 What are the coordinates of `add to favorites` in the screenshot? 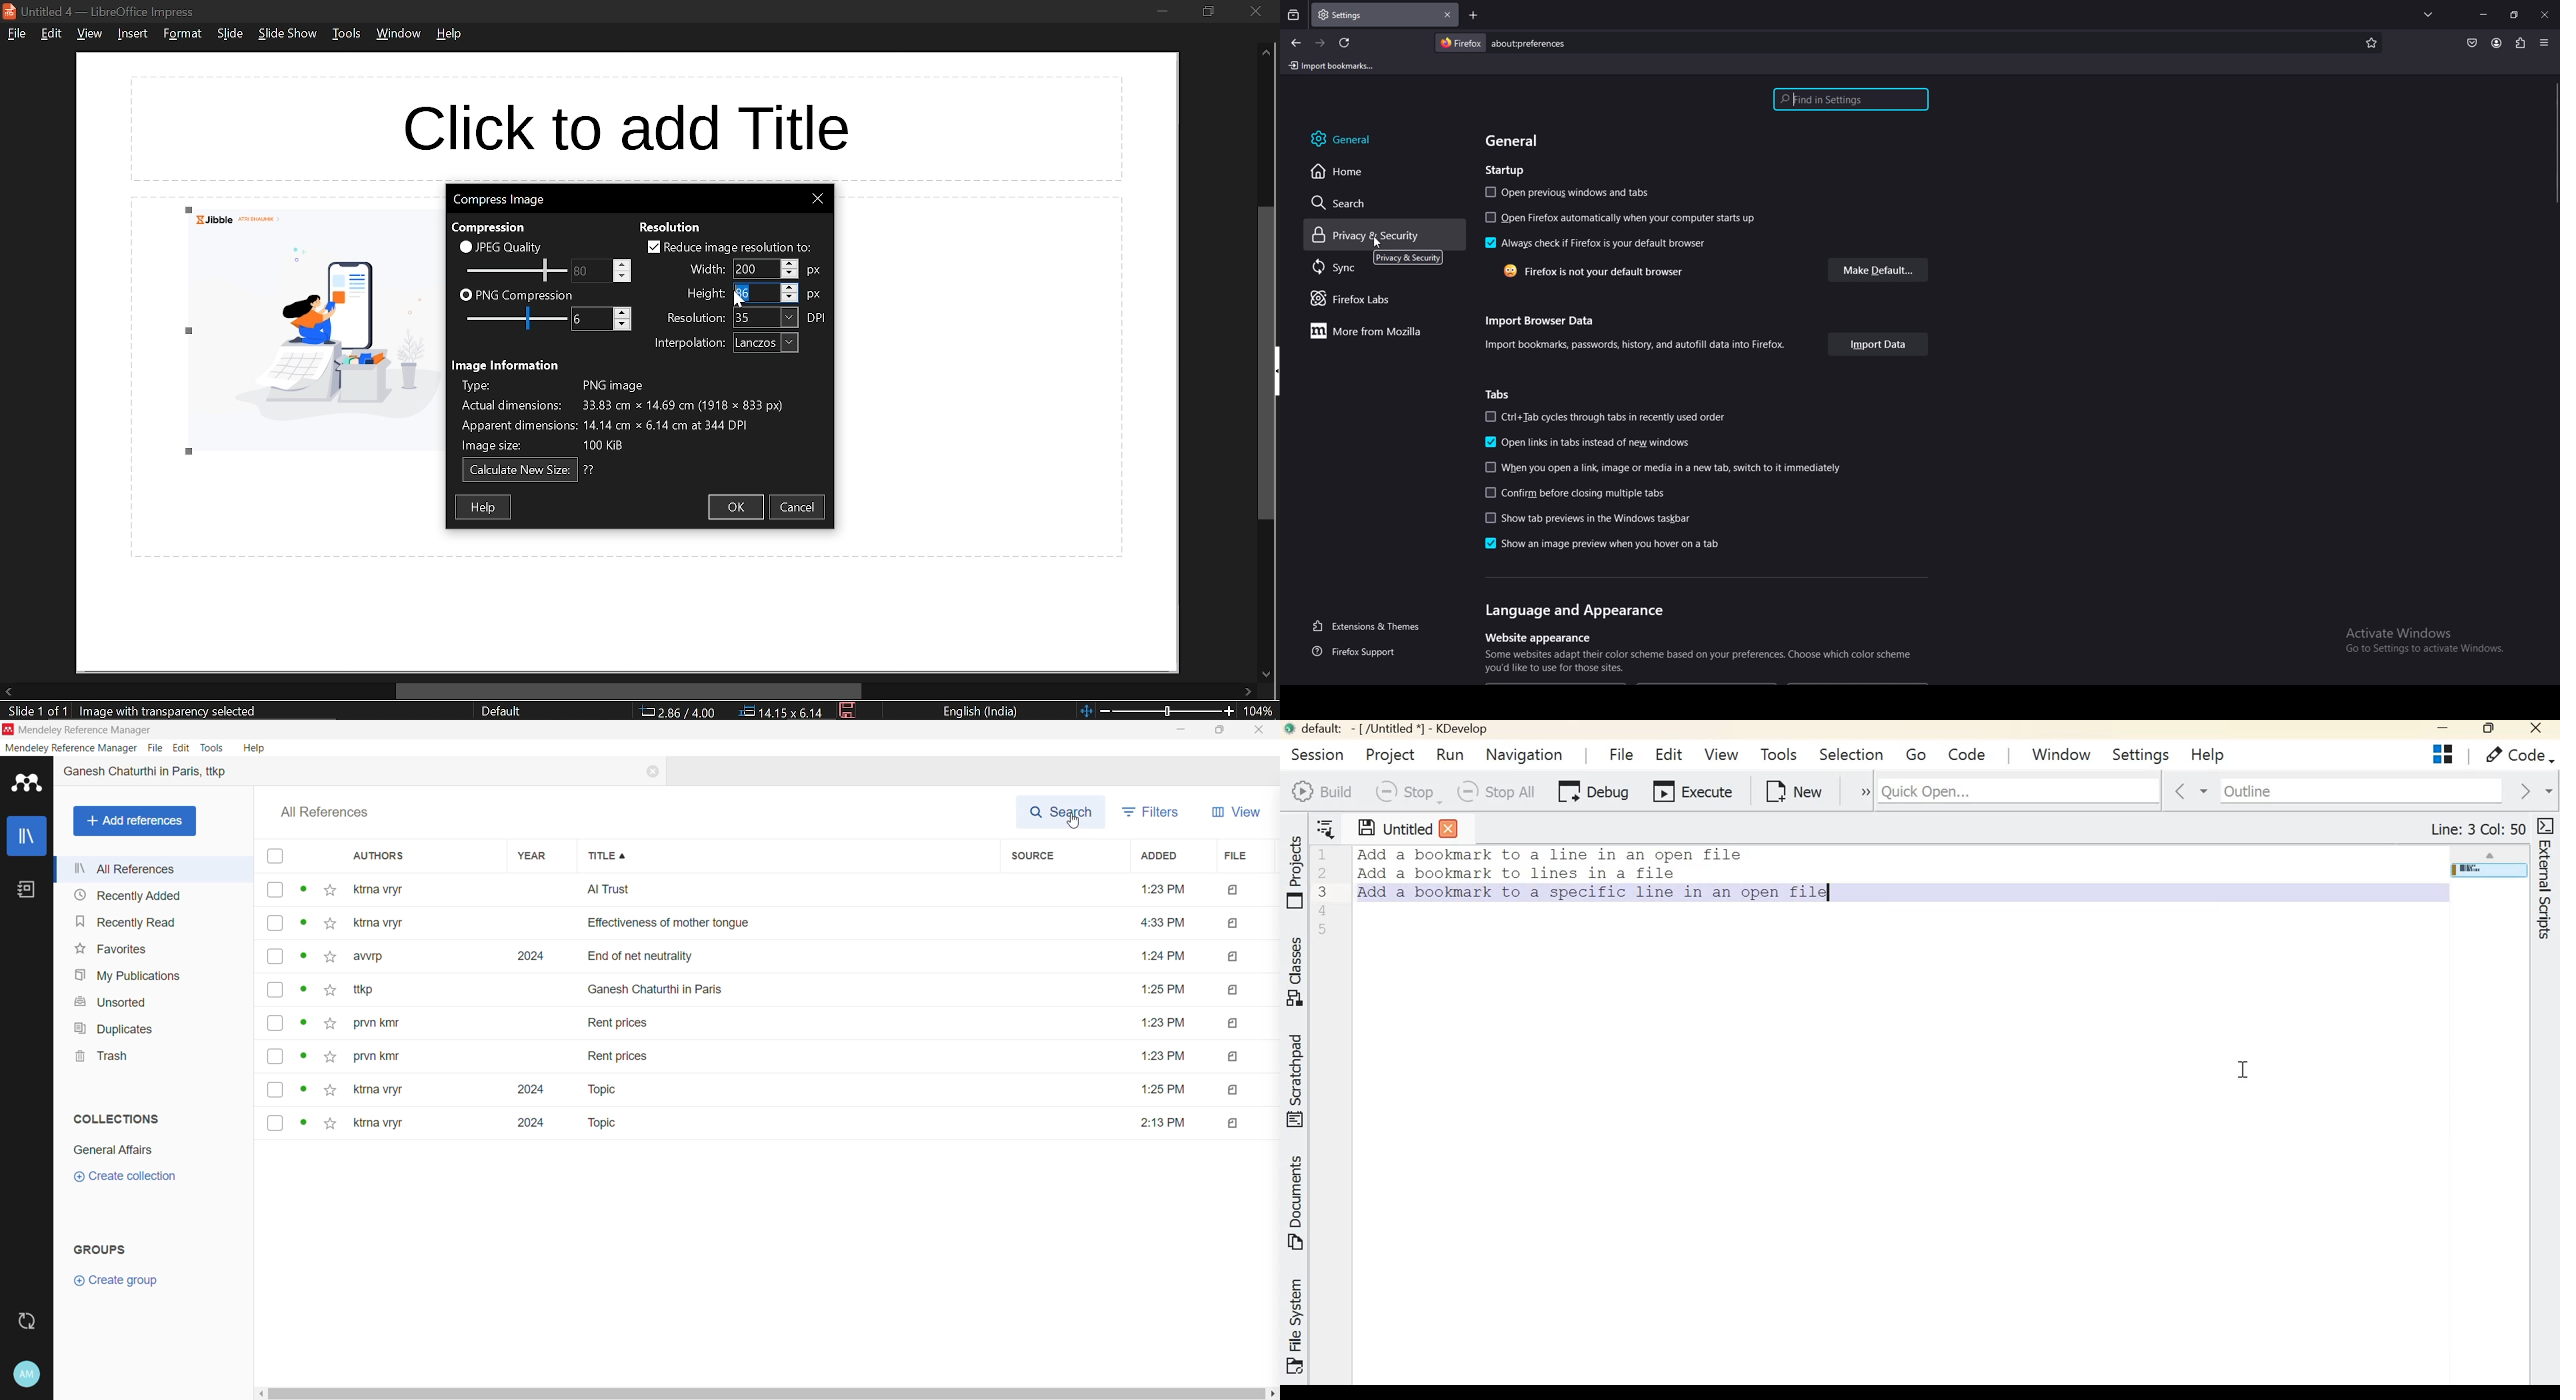 It's located at (331, 890).